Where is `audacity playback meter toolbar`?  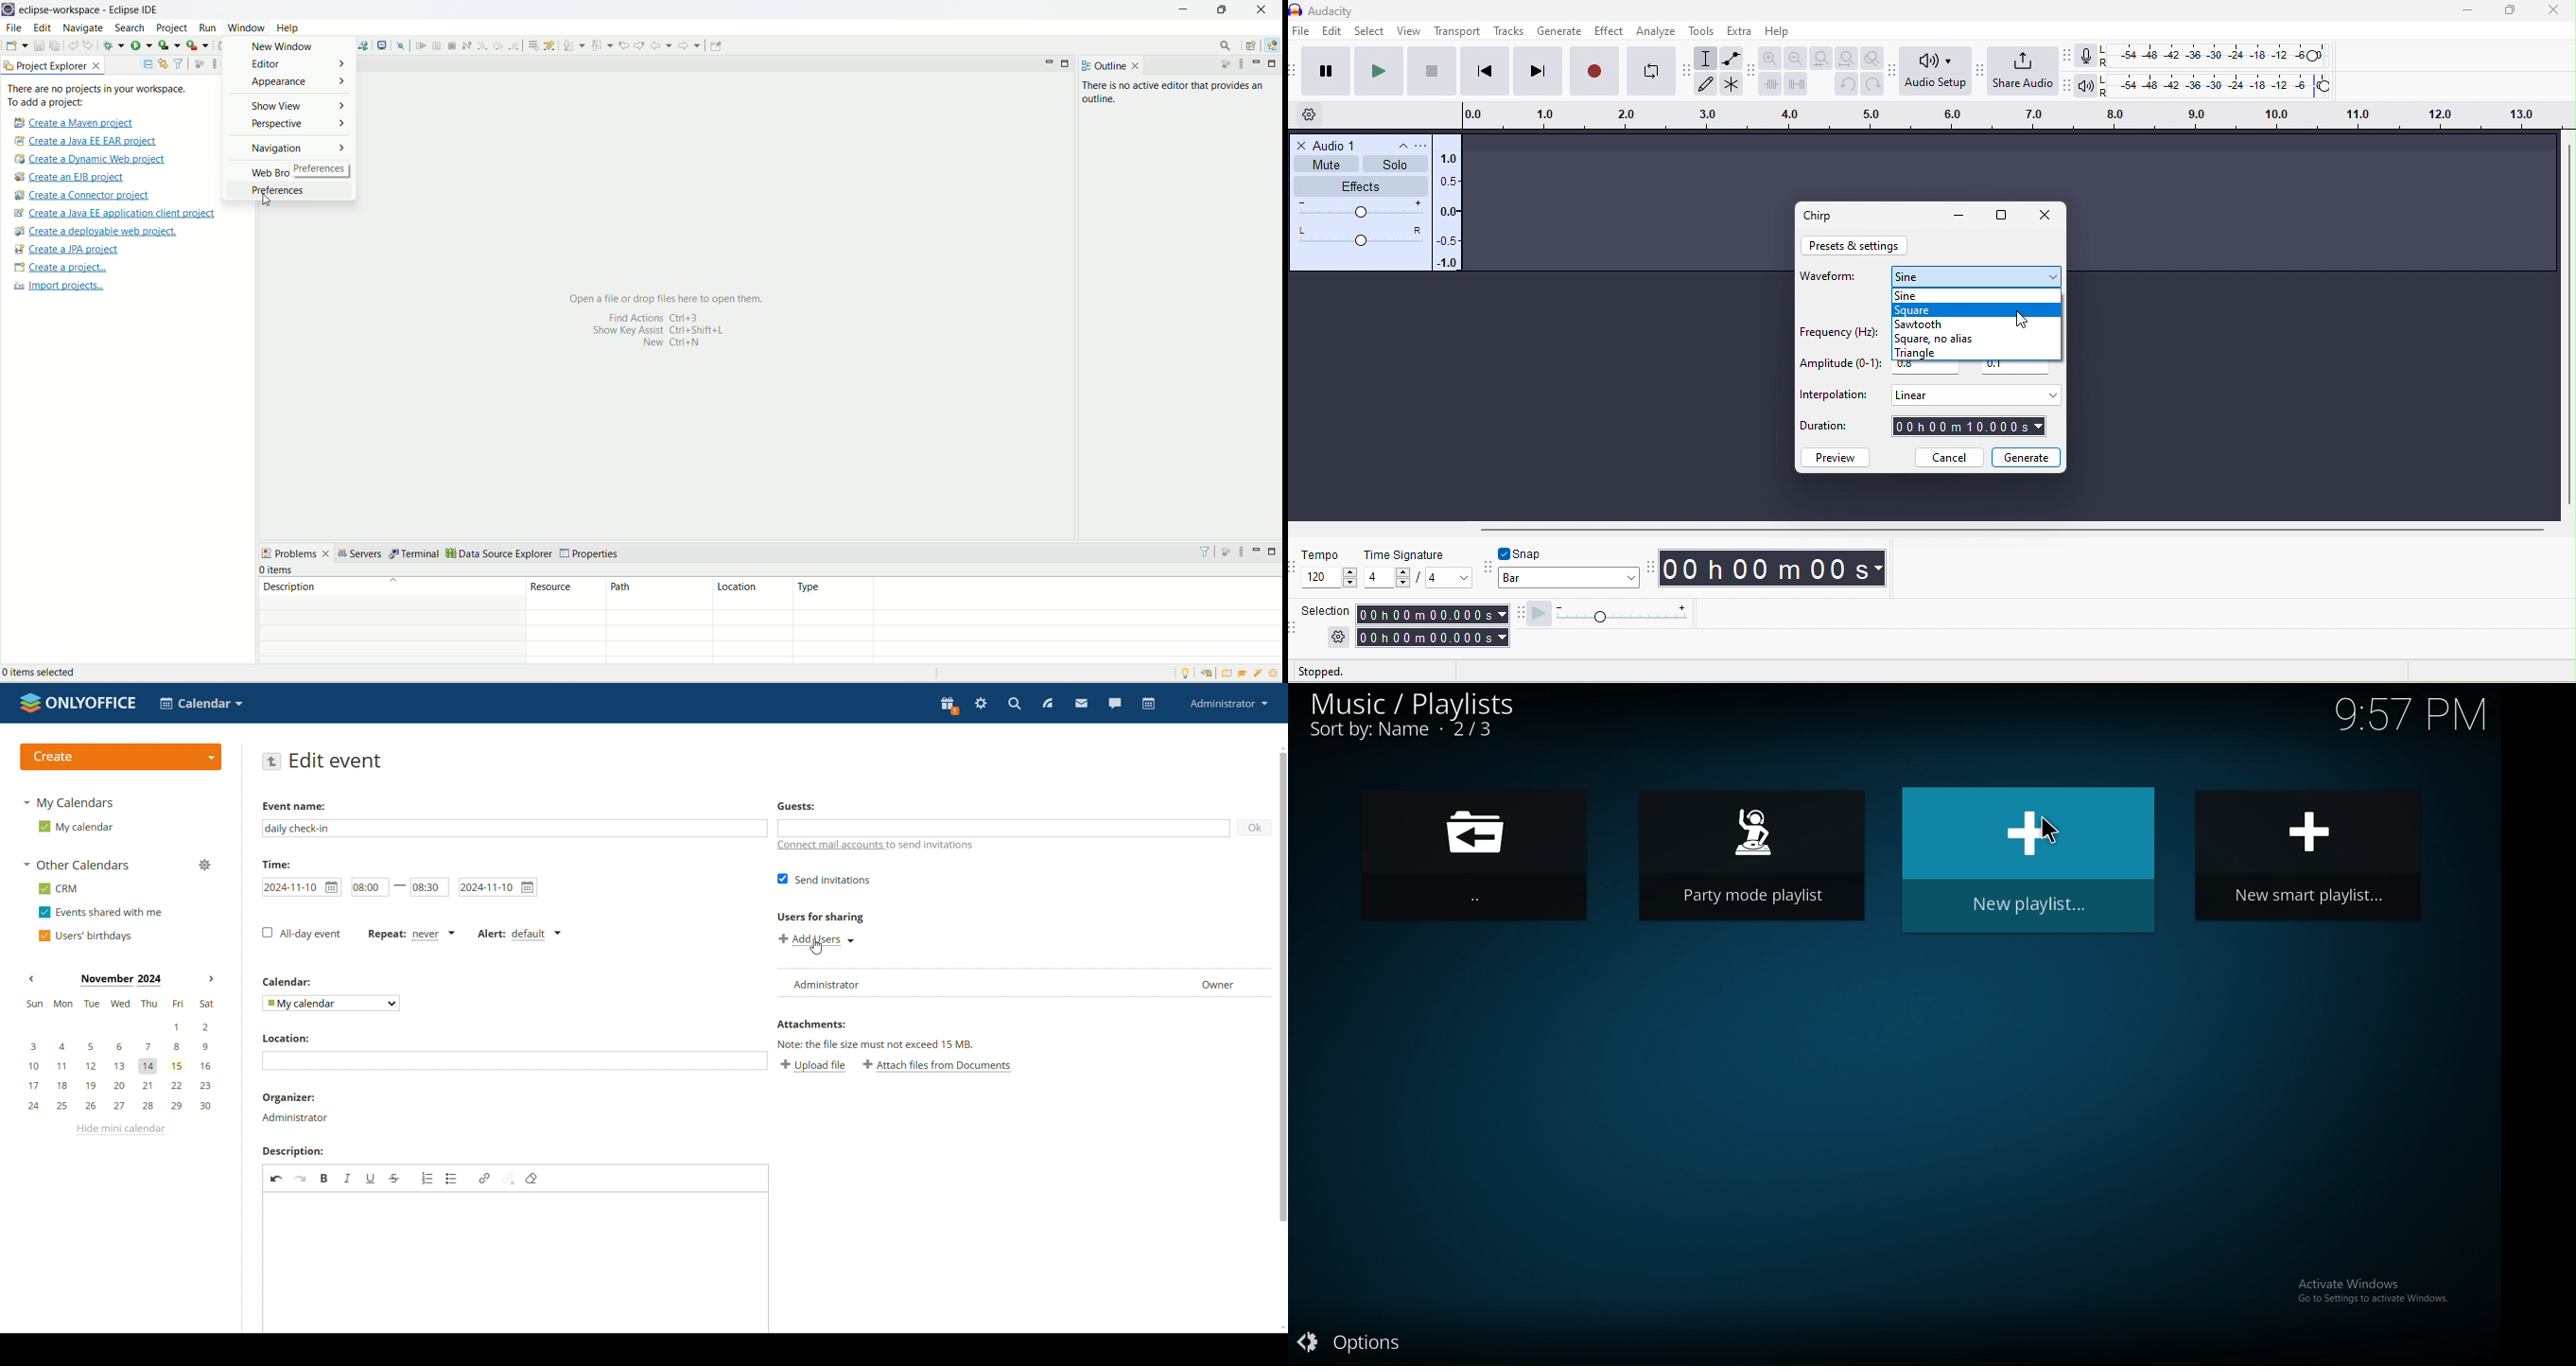 audacity playback meter toolbar is located at coordinates (2067, 83).